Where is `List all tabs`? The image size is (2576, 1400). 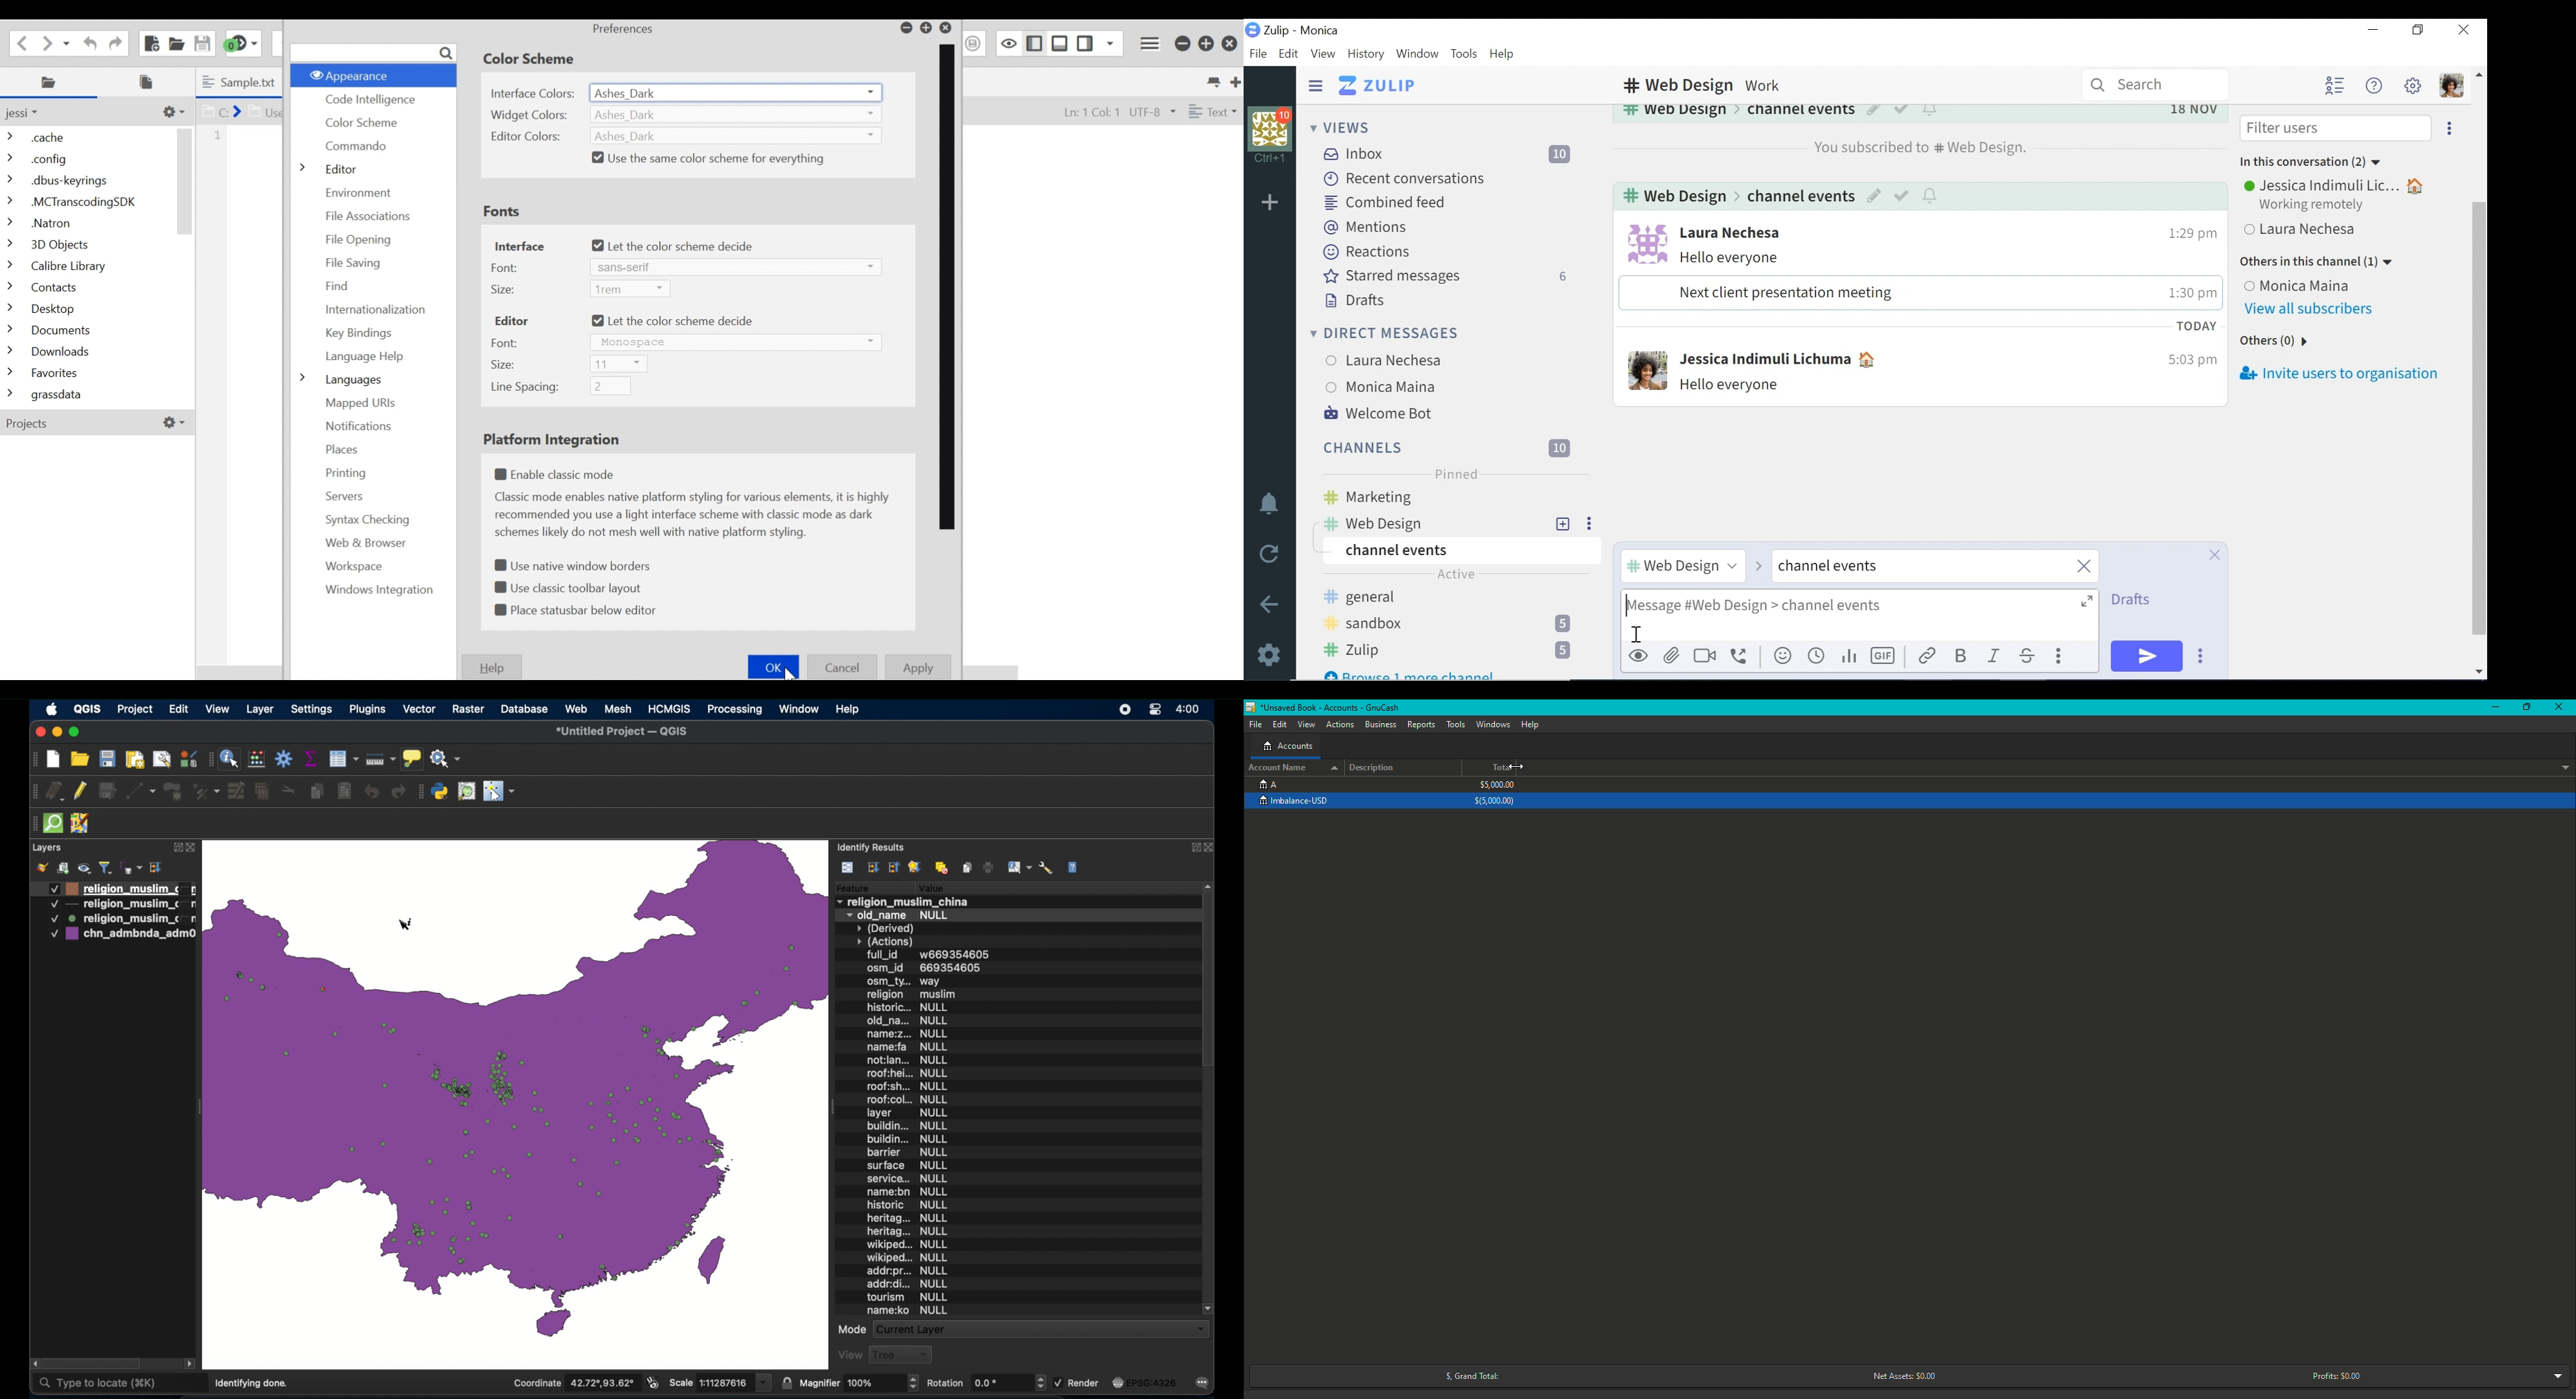
List all tabs is located at coordinates (1212, 80).